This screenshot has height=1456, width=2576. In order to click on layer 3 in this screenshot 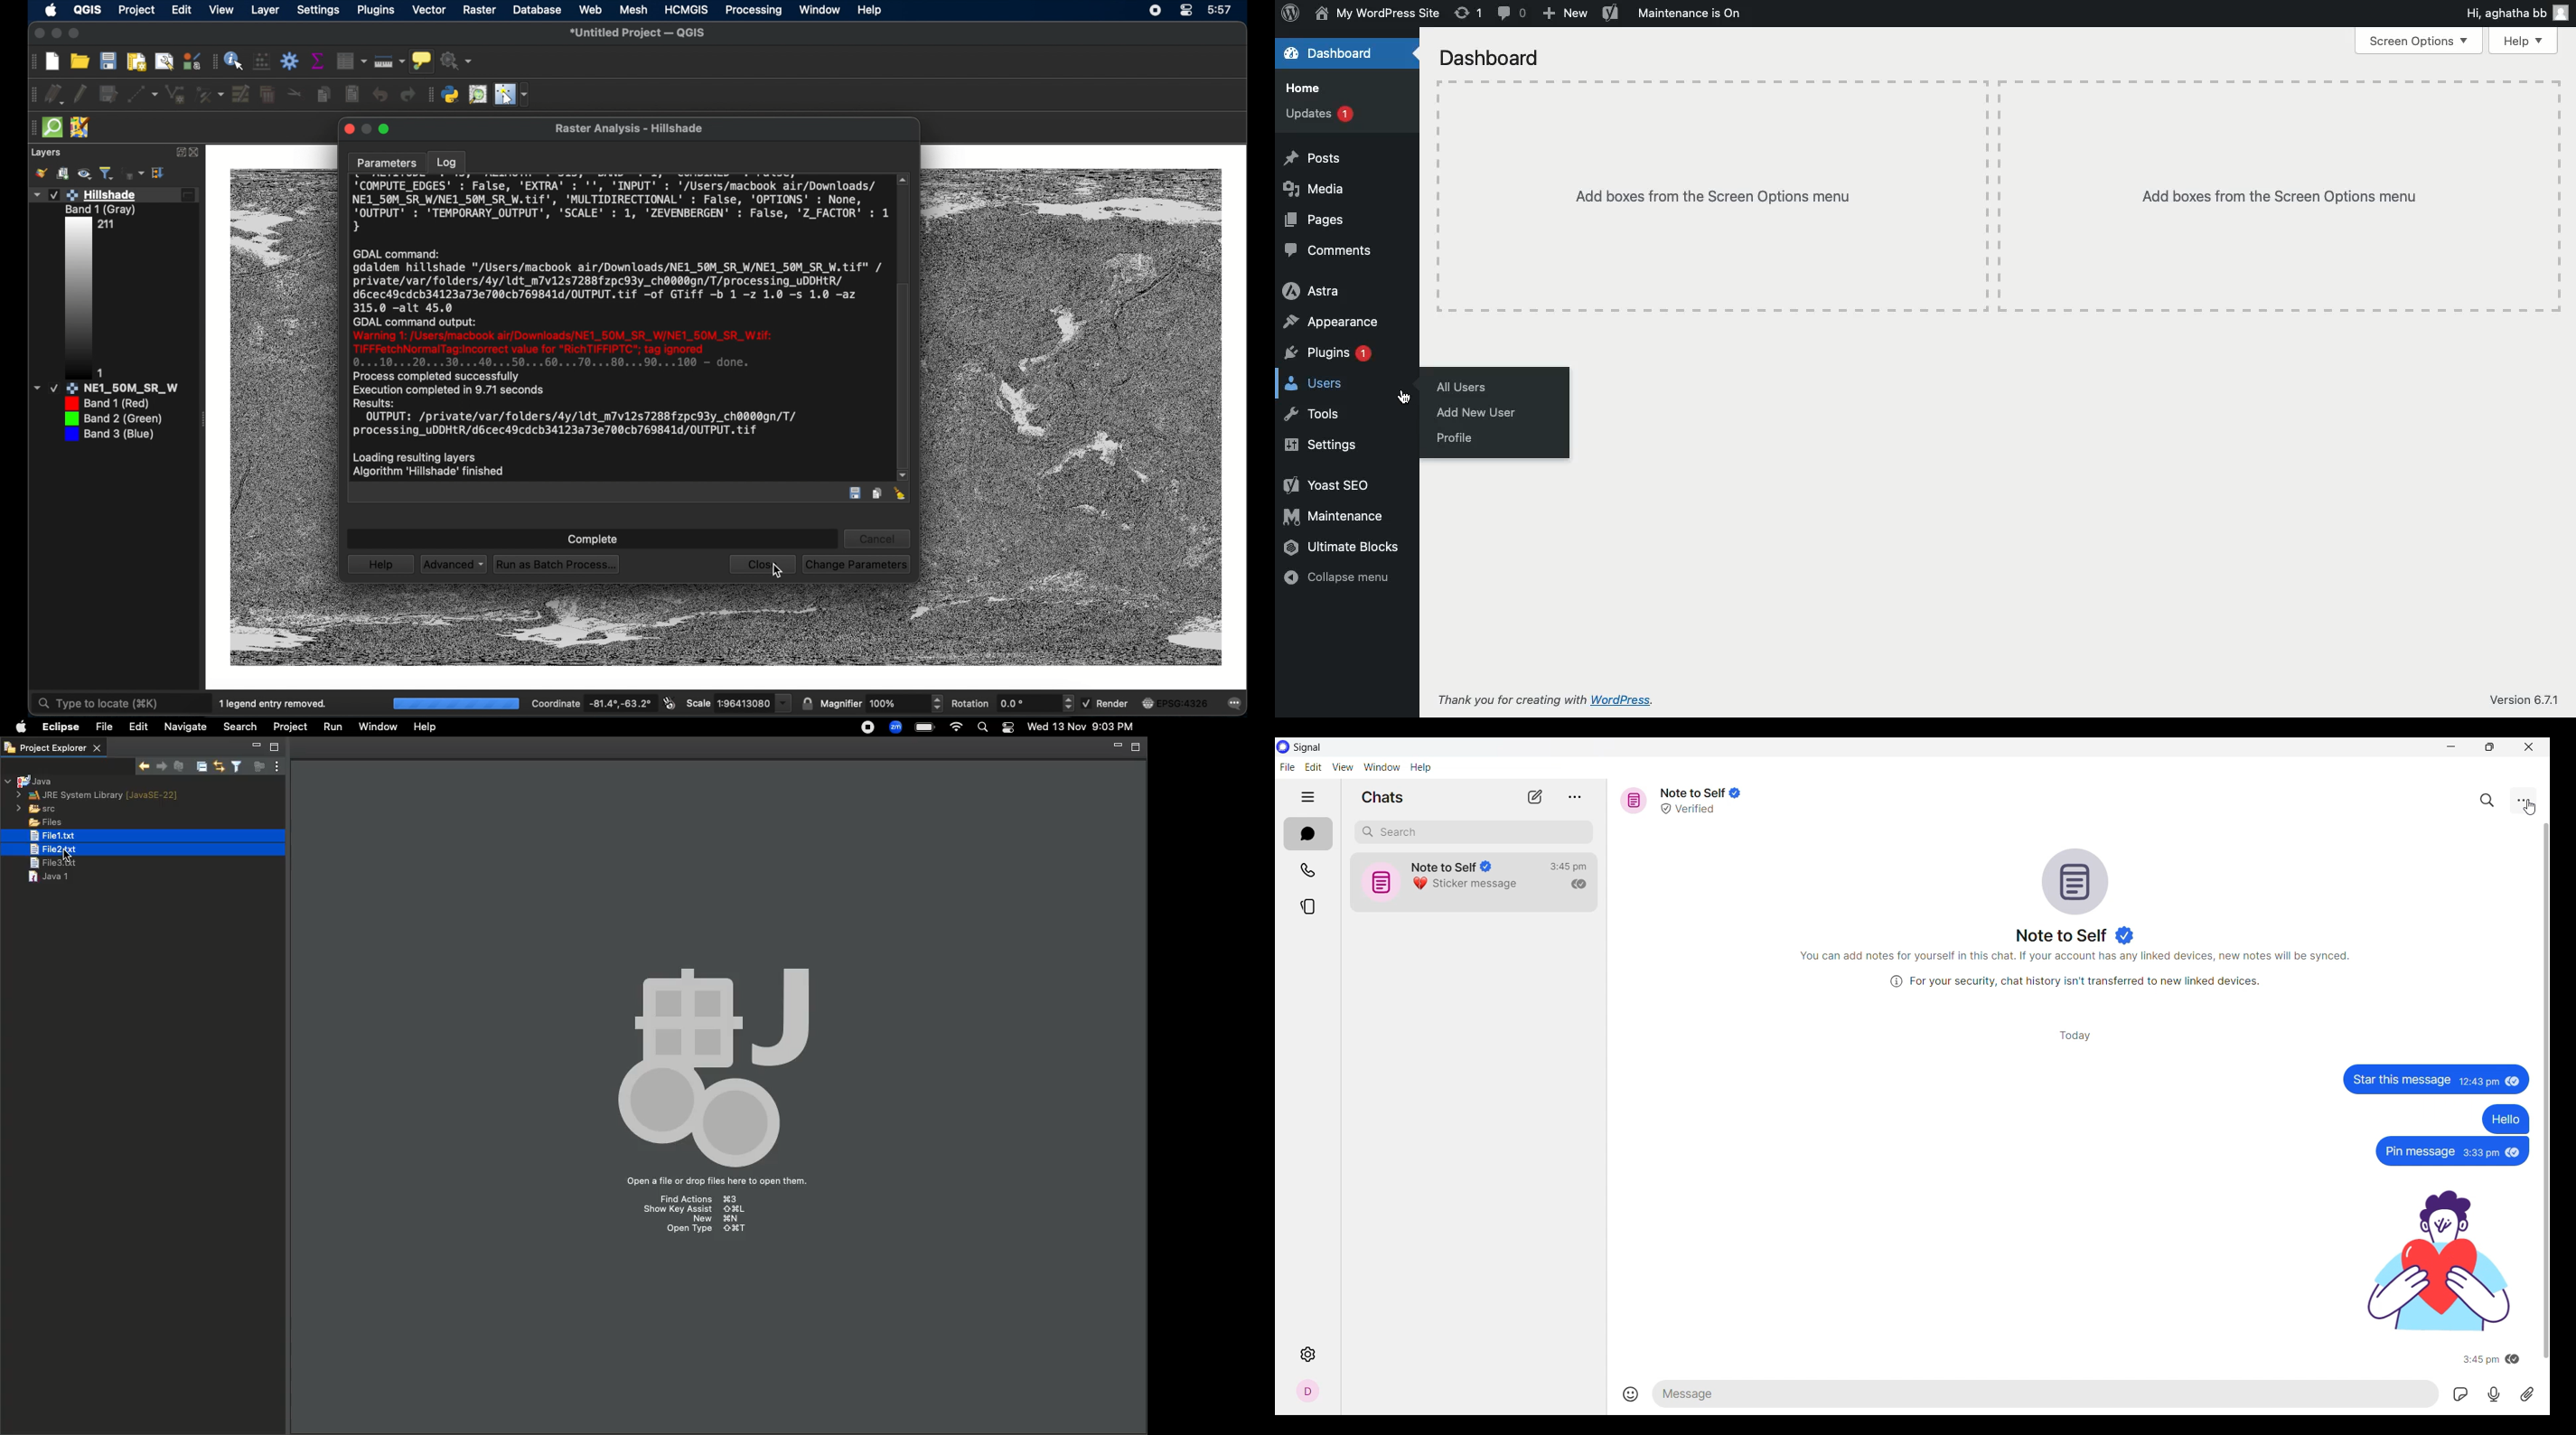, I will do `click(118, 436)`.